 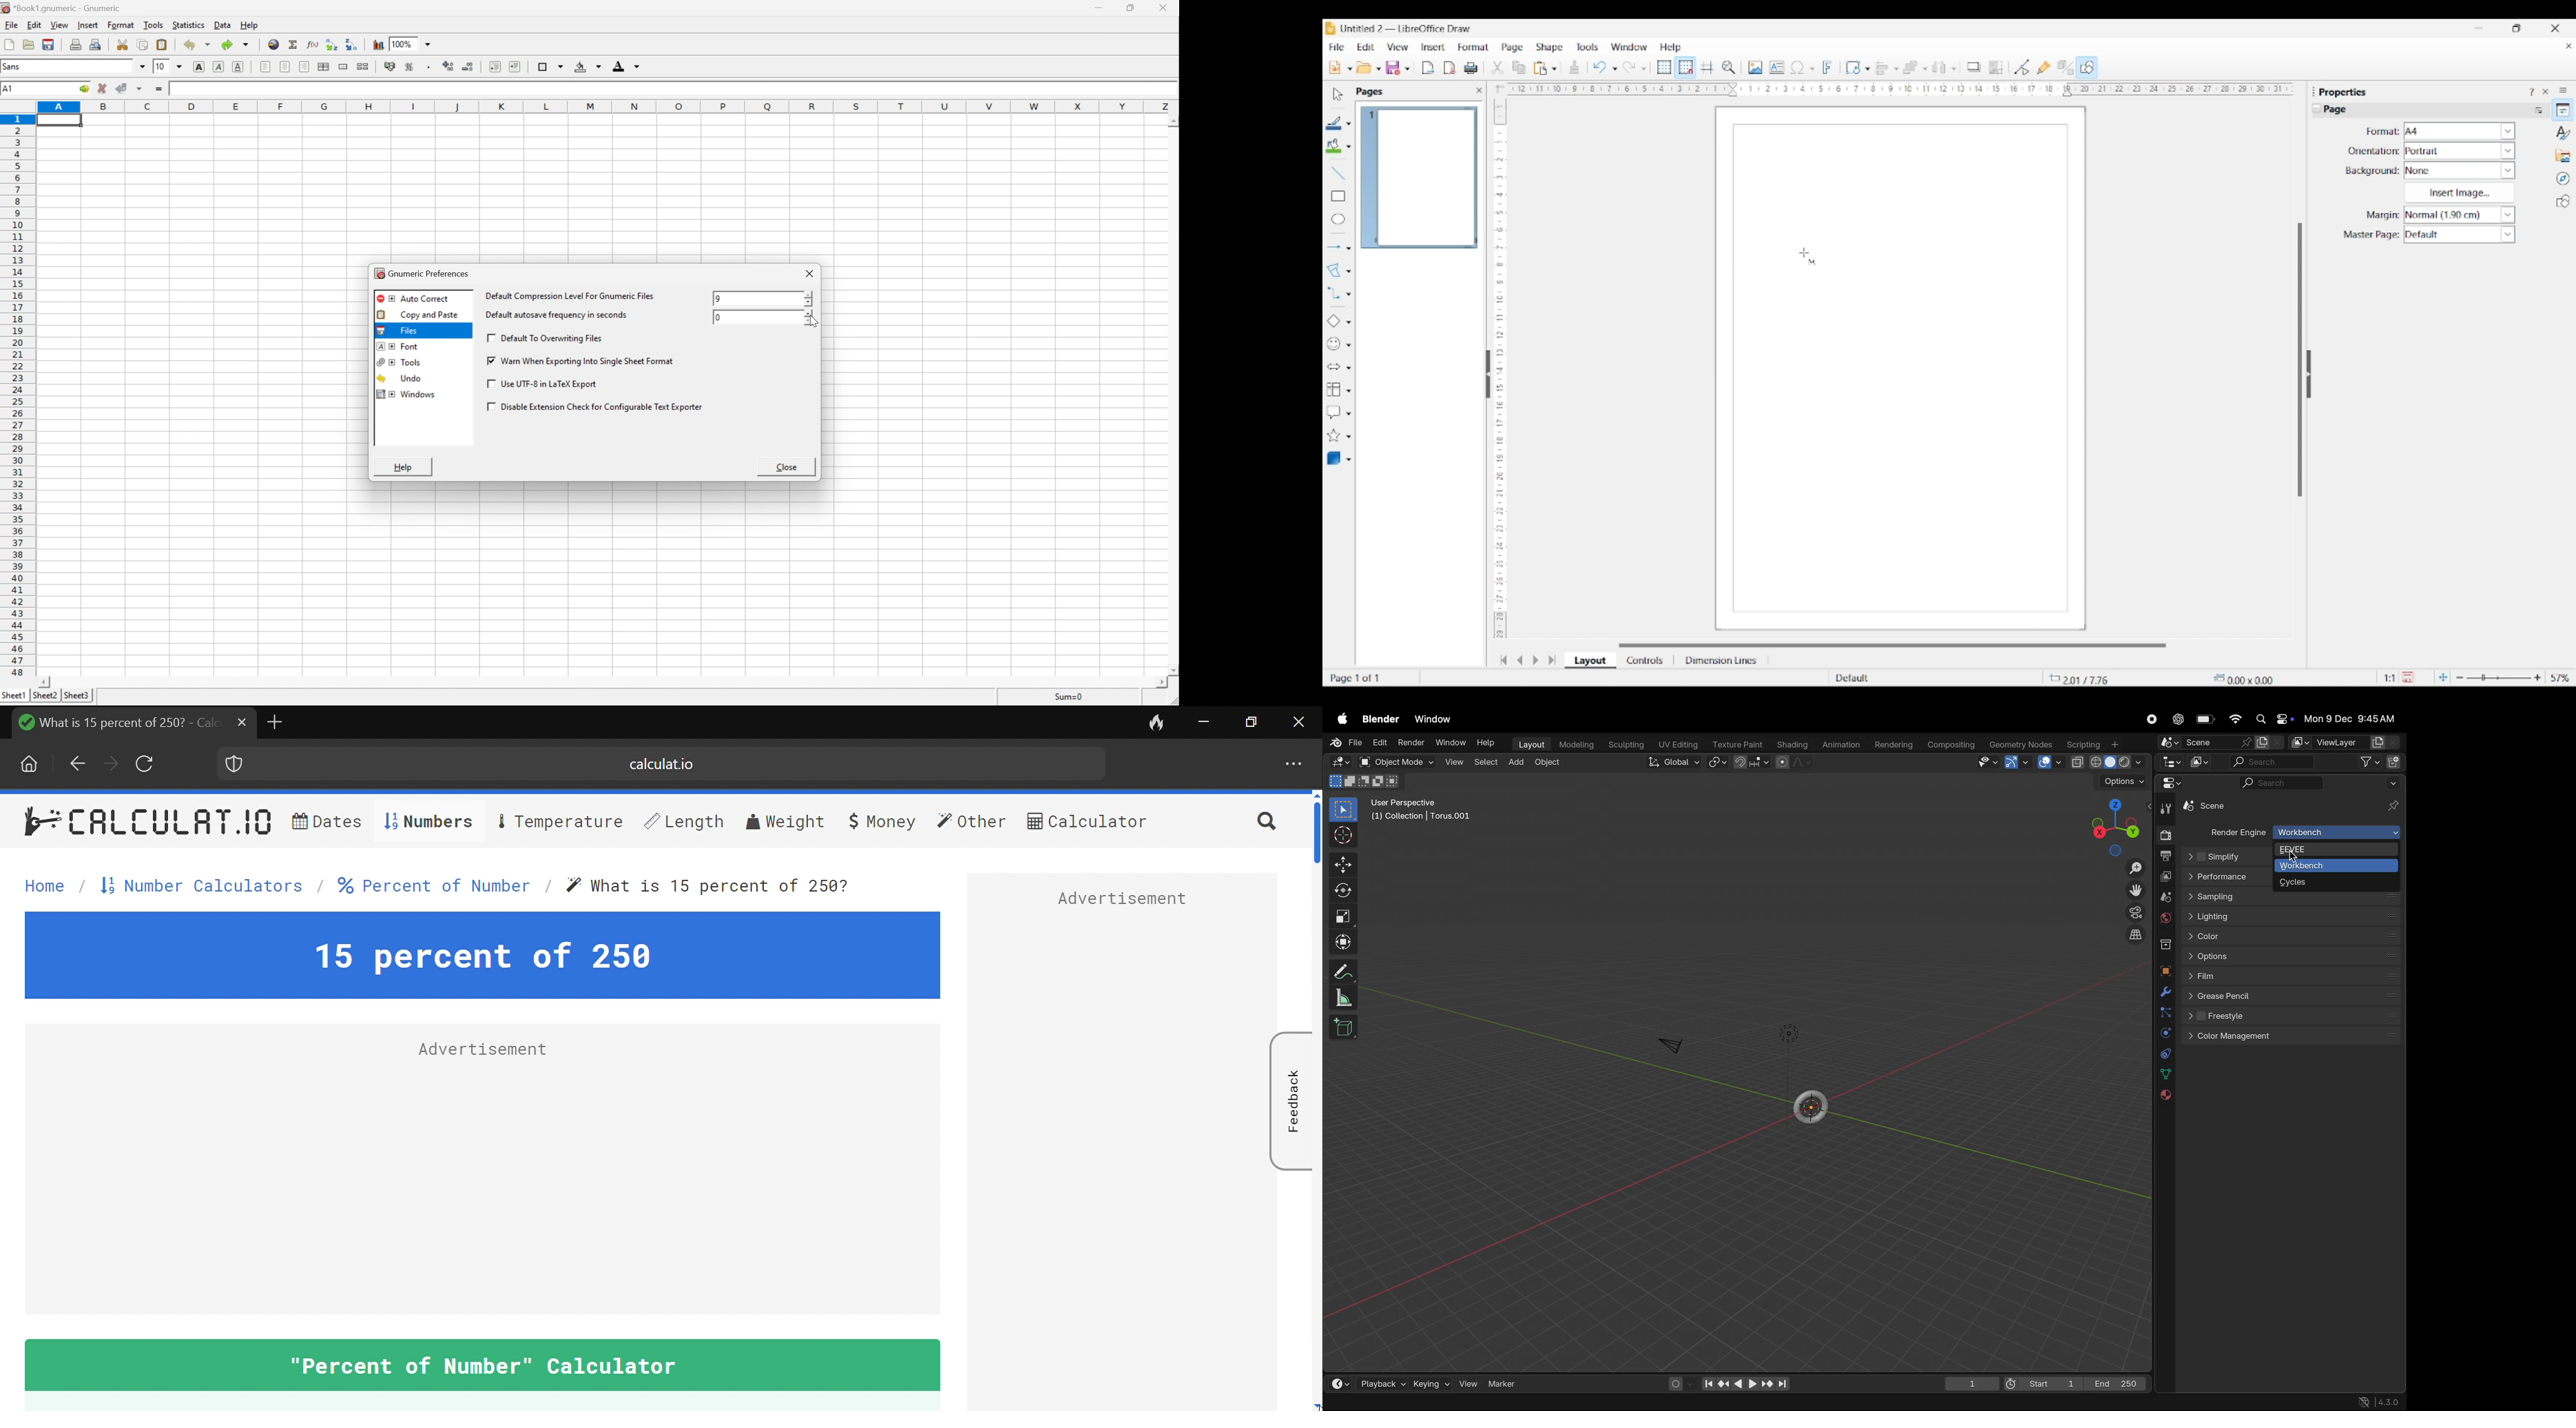 What do you see at coordinates (1450, 69) in the screenshot?
I see `Export directly as PDF` at bounding box center [1450, 69].